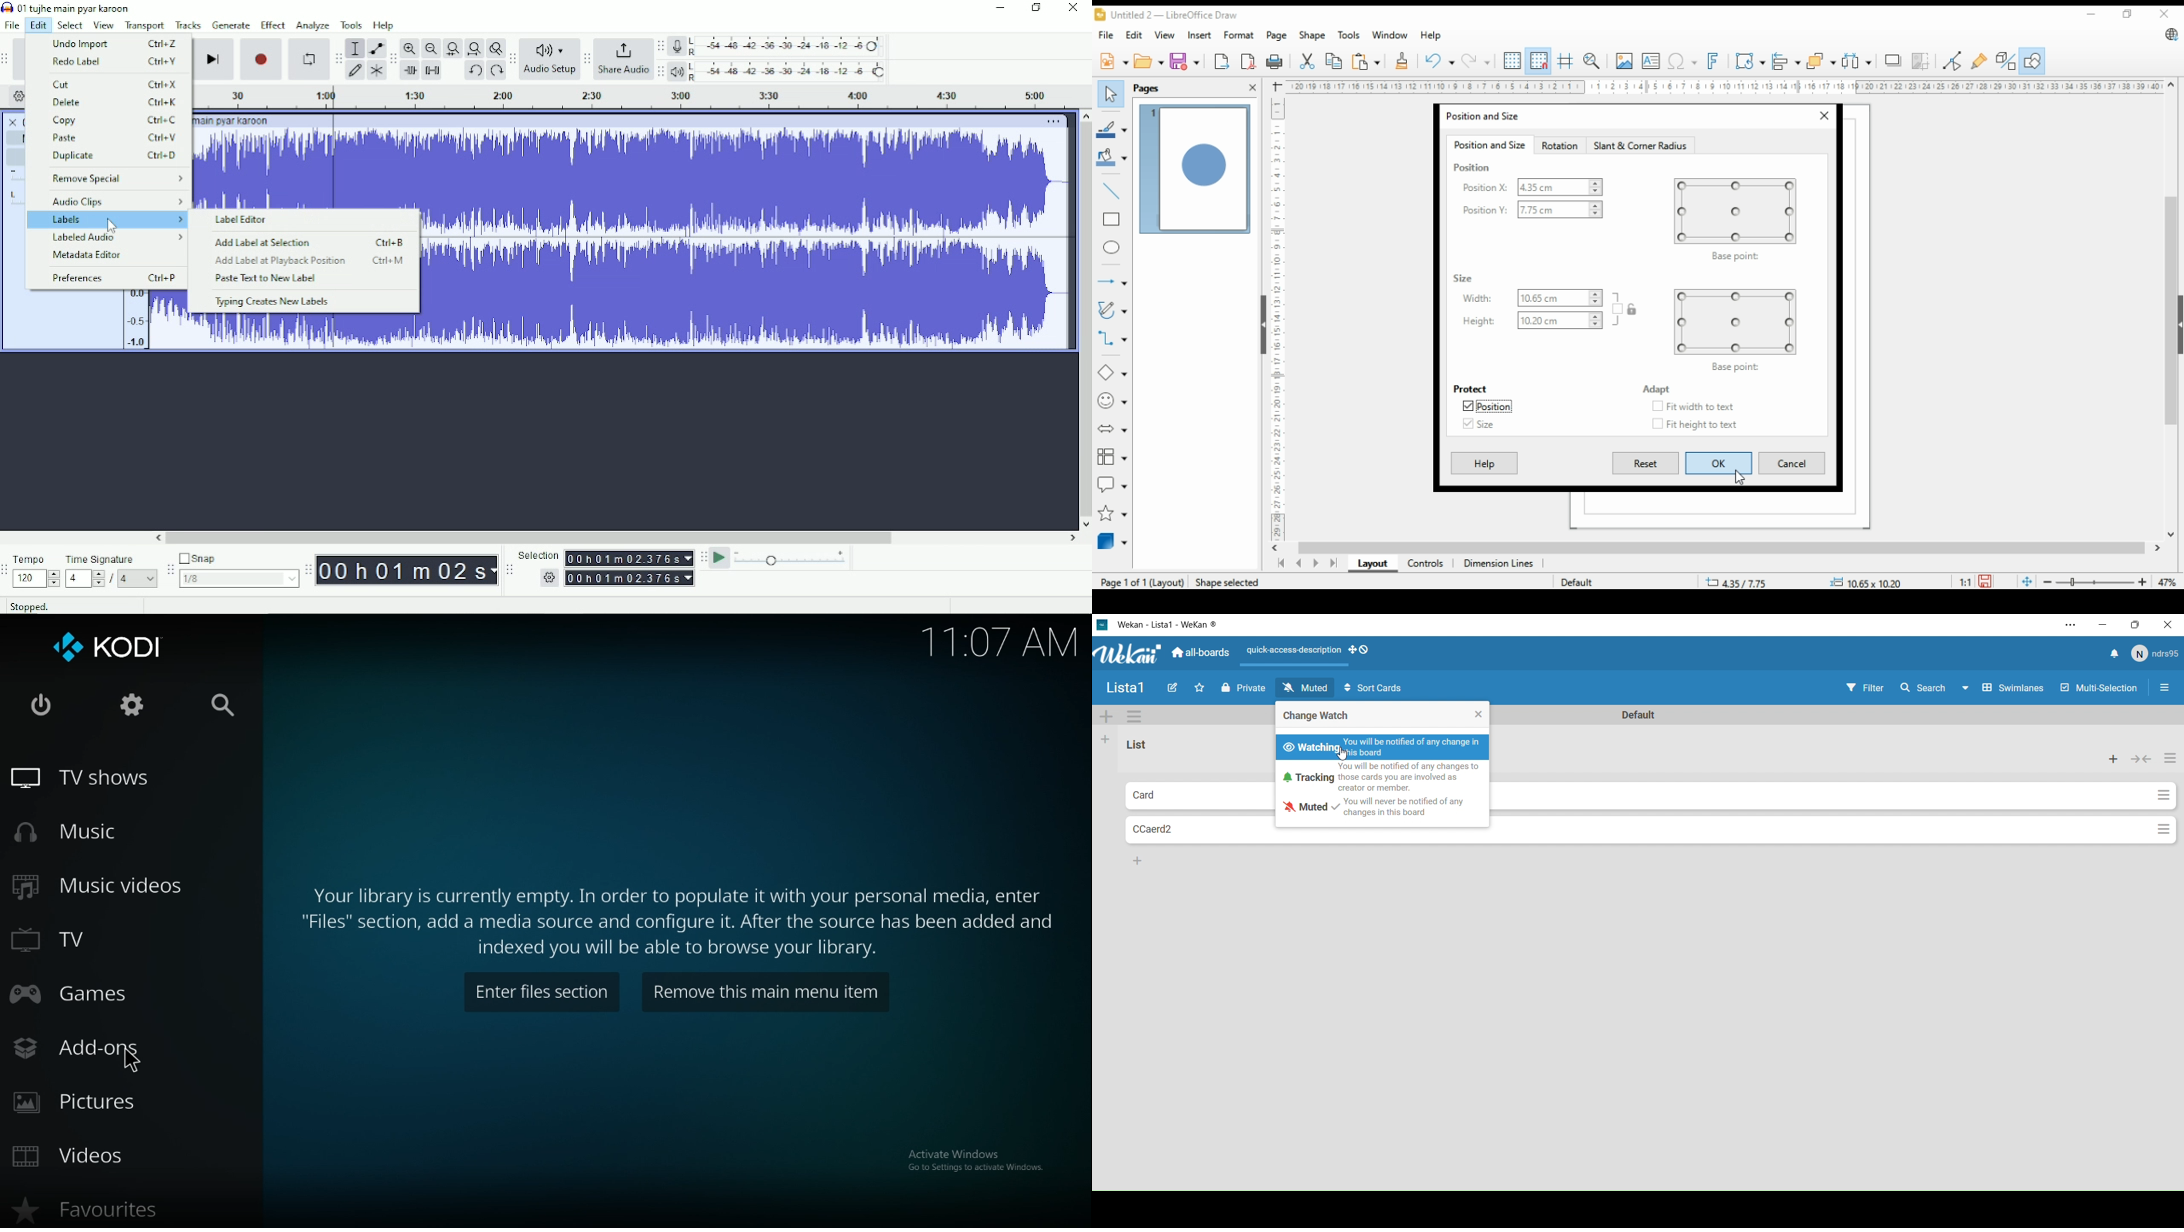 This screenshot has width=2184, height=1232. I want to click on Audacity play-at-speed, so click(703, 558).